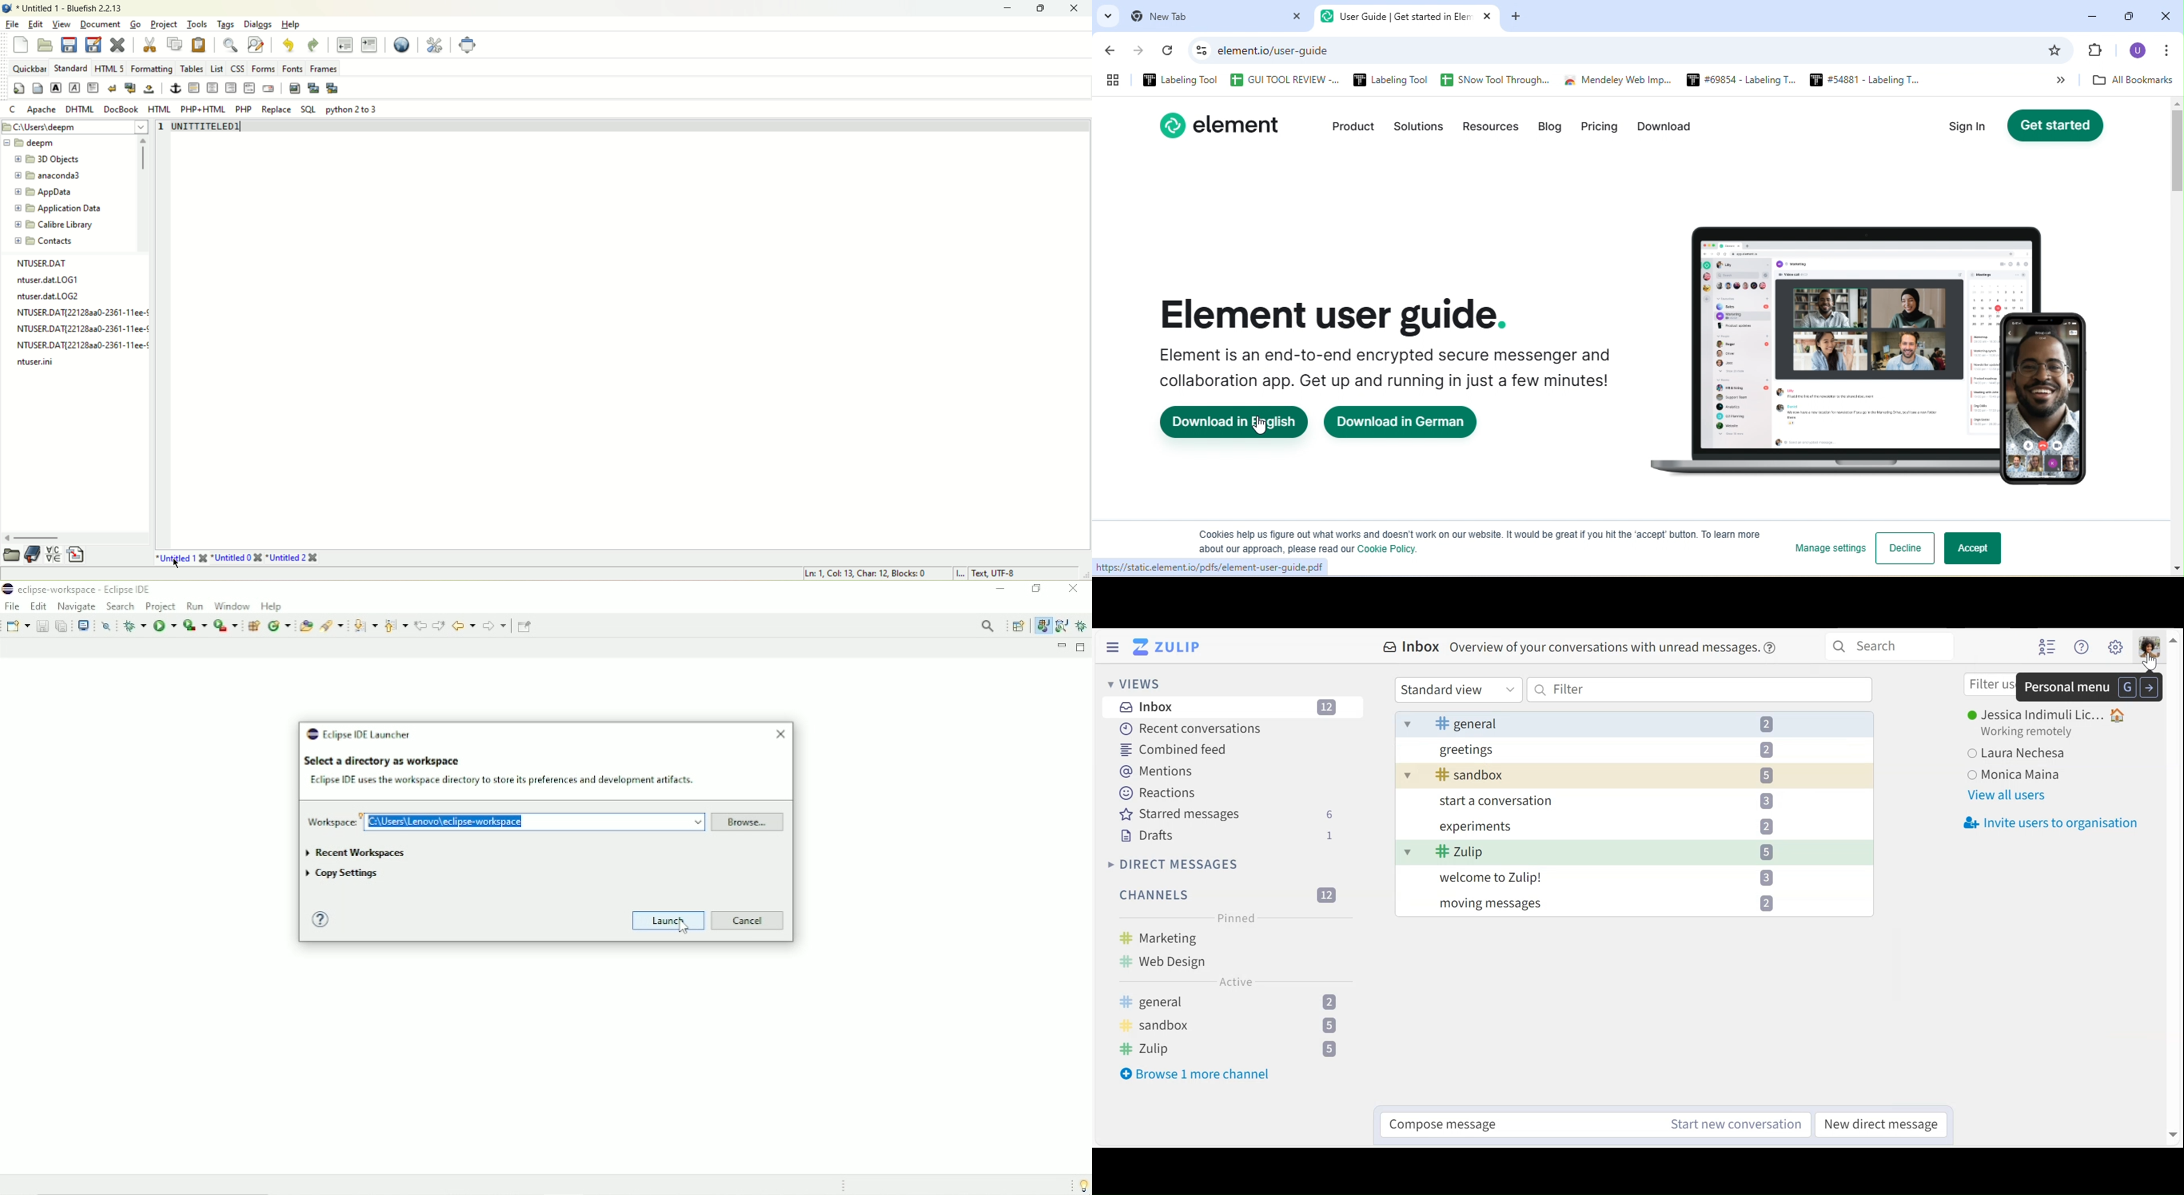 Image resolution: width=2184 pixels, height=1204 pixels. What do you see at coordinates (69, 46) in the screenshot?
I see `save current file` at bounding box center [69, 46].